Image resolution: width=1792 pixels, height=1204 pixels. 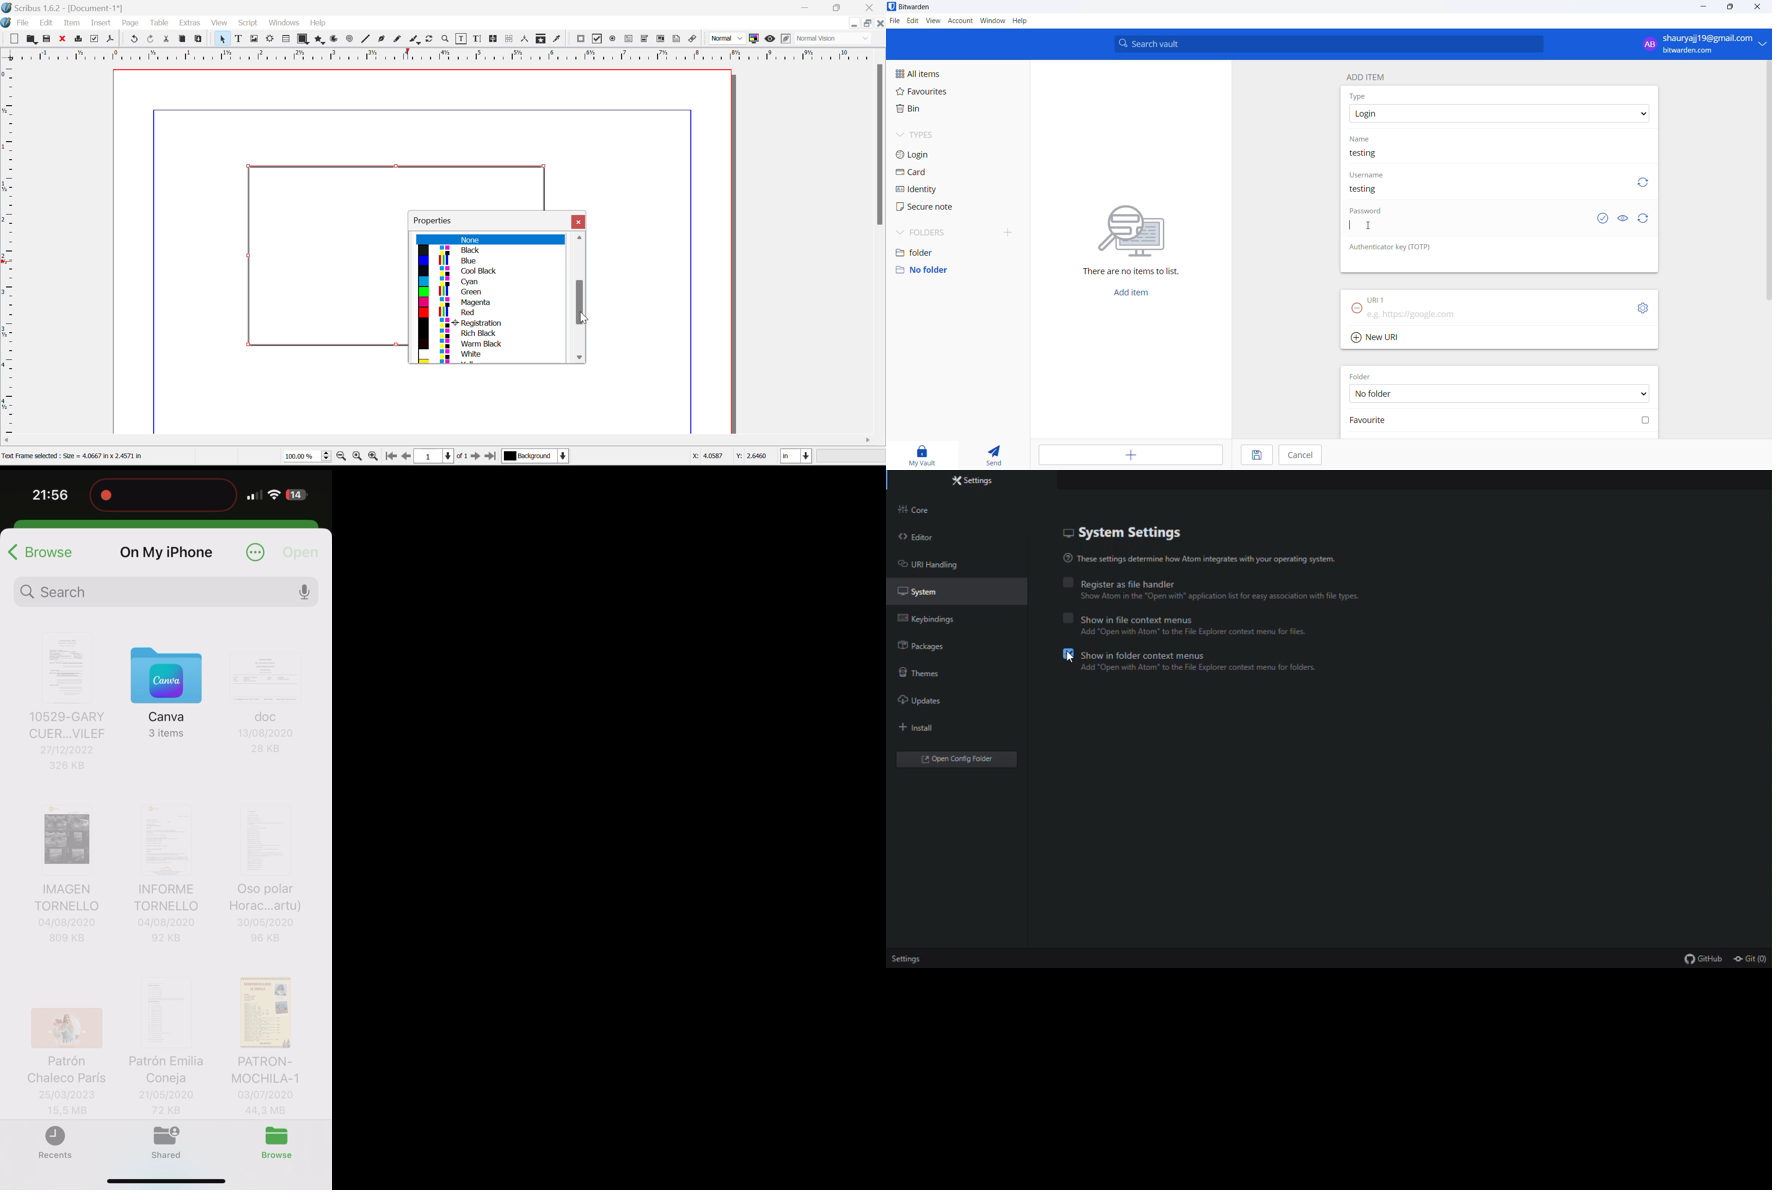 What do you see at coordinates (301, 551) in the screenshot?
I see `open` at bounding box center [301, 551].